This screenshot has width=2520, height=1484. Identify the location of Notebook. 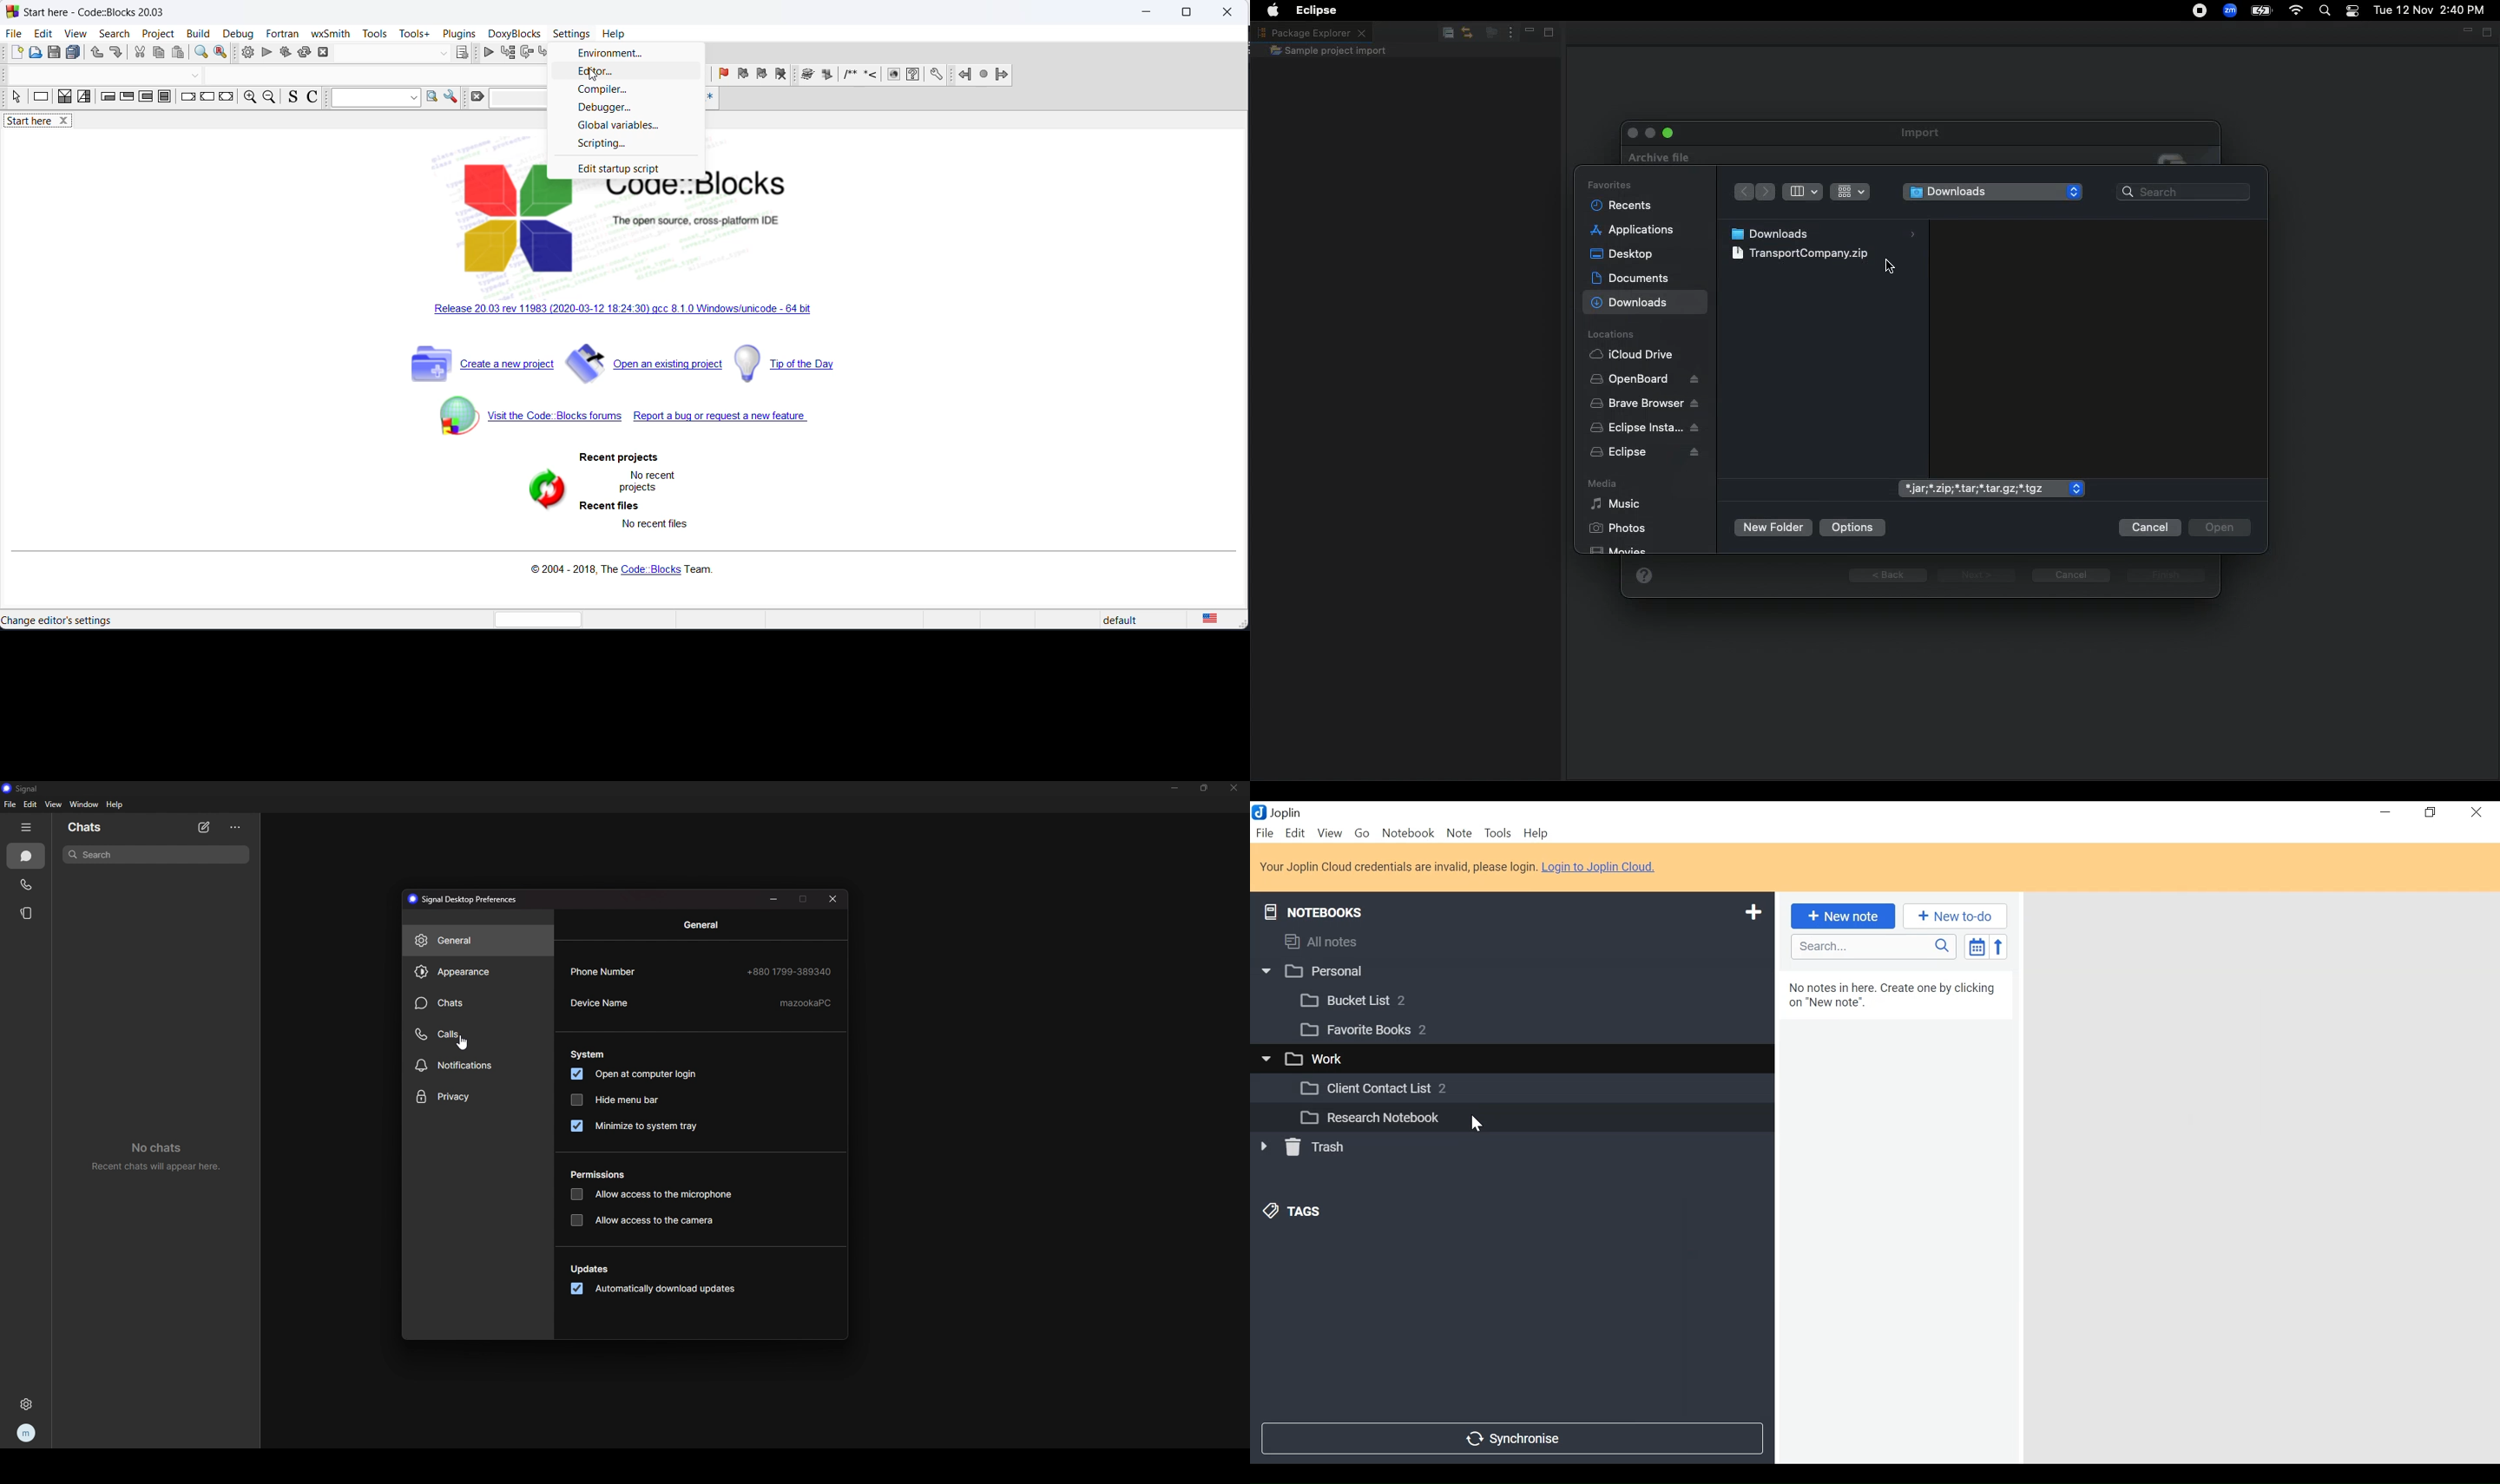
(1410, 832).